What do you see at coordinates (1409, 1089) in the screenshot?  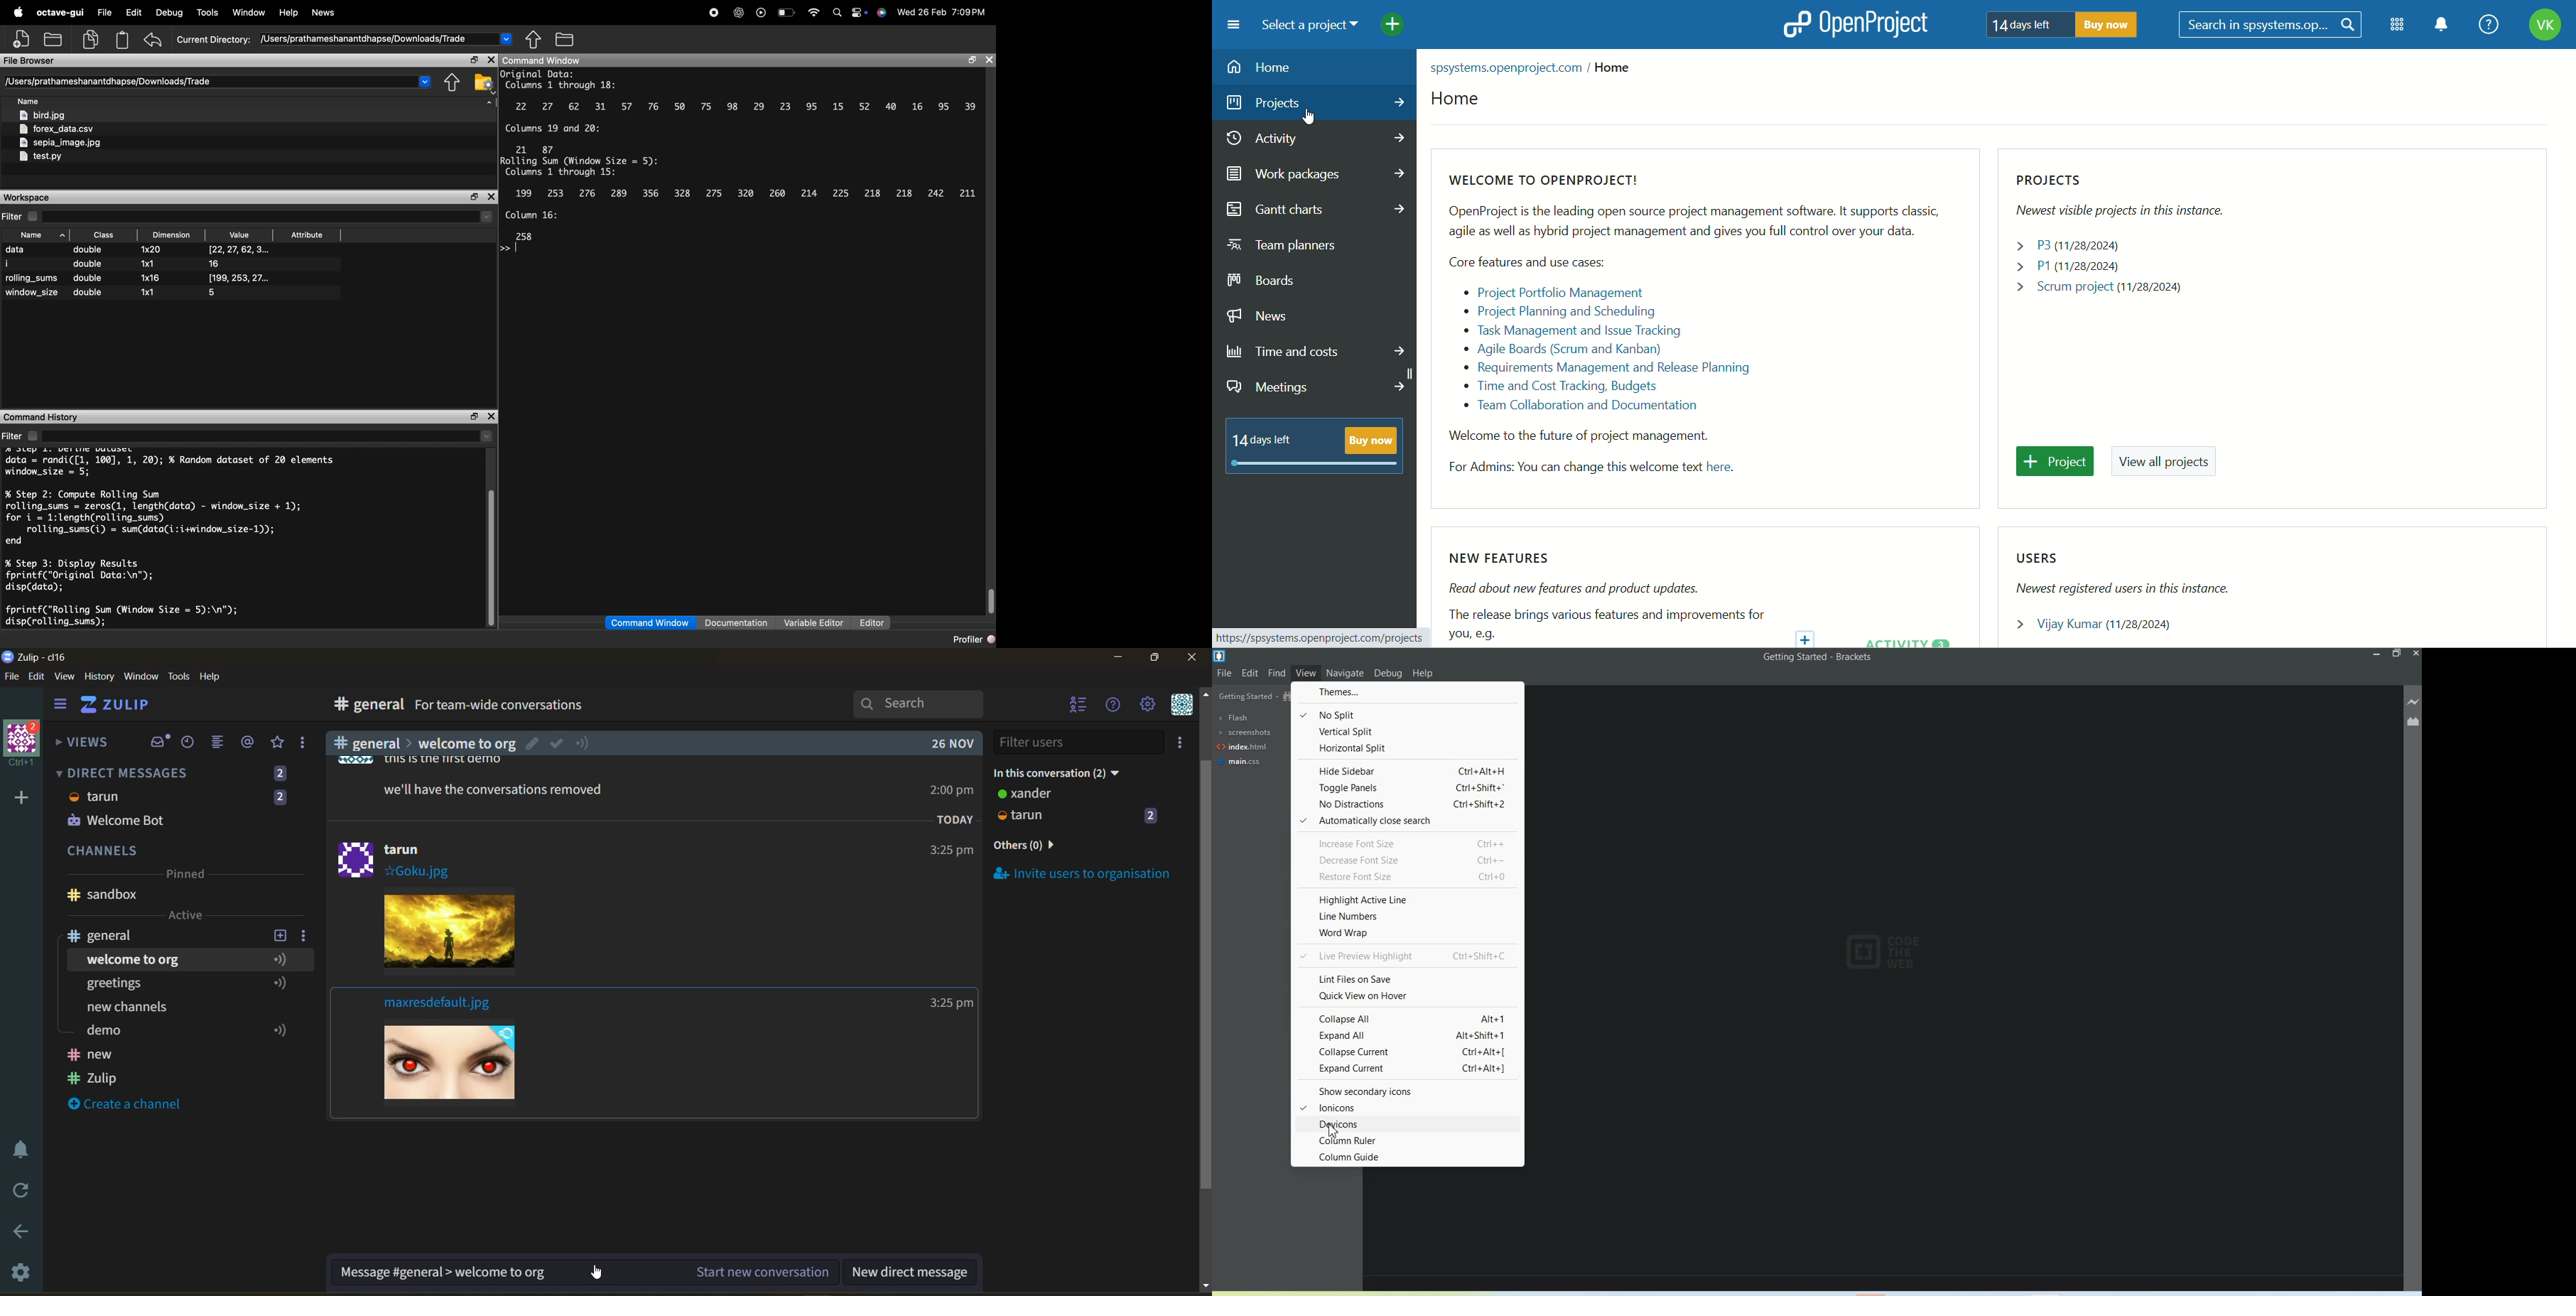 I see `Show secondary icons` at bounding box center [1409, 1089].